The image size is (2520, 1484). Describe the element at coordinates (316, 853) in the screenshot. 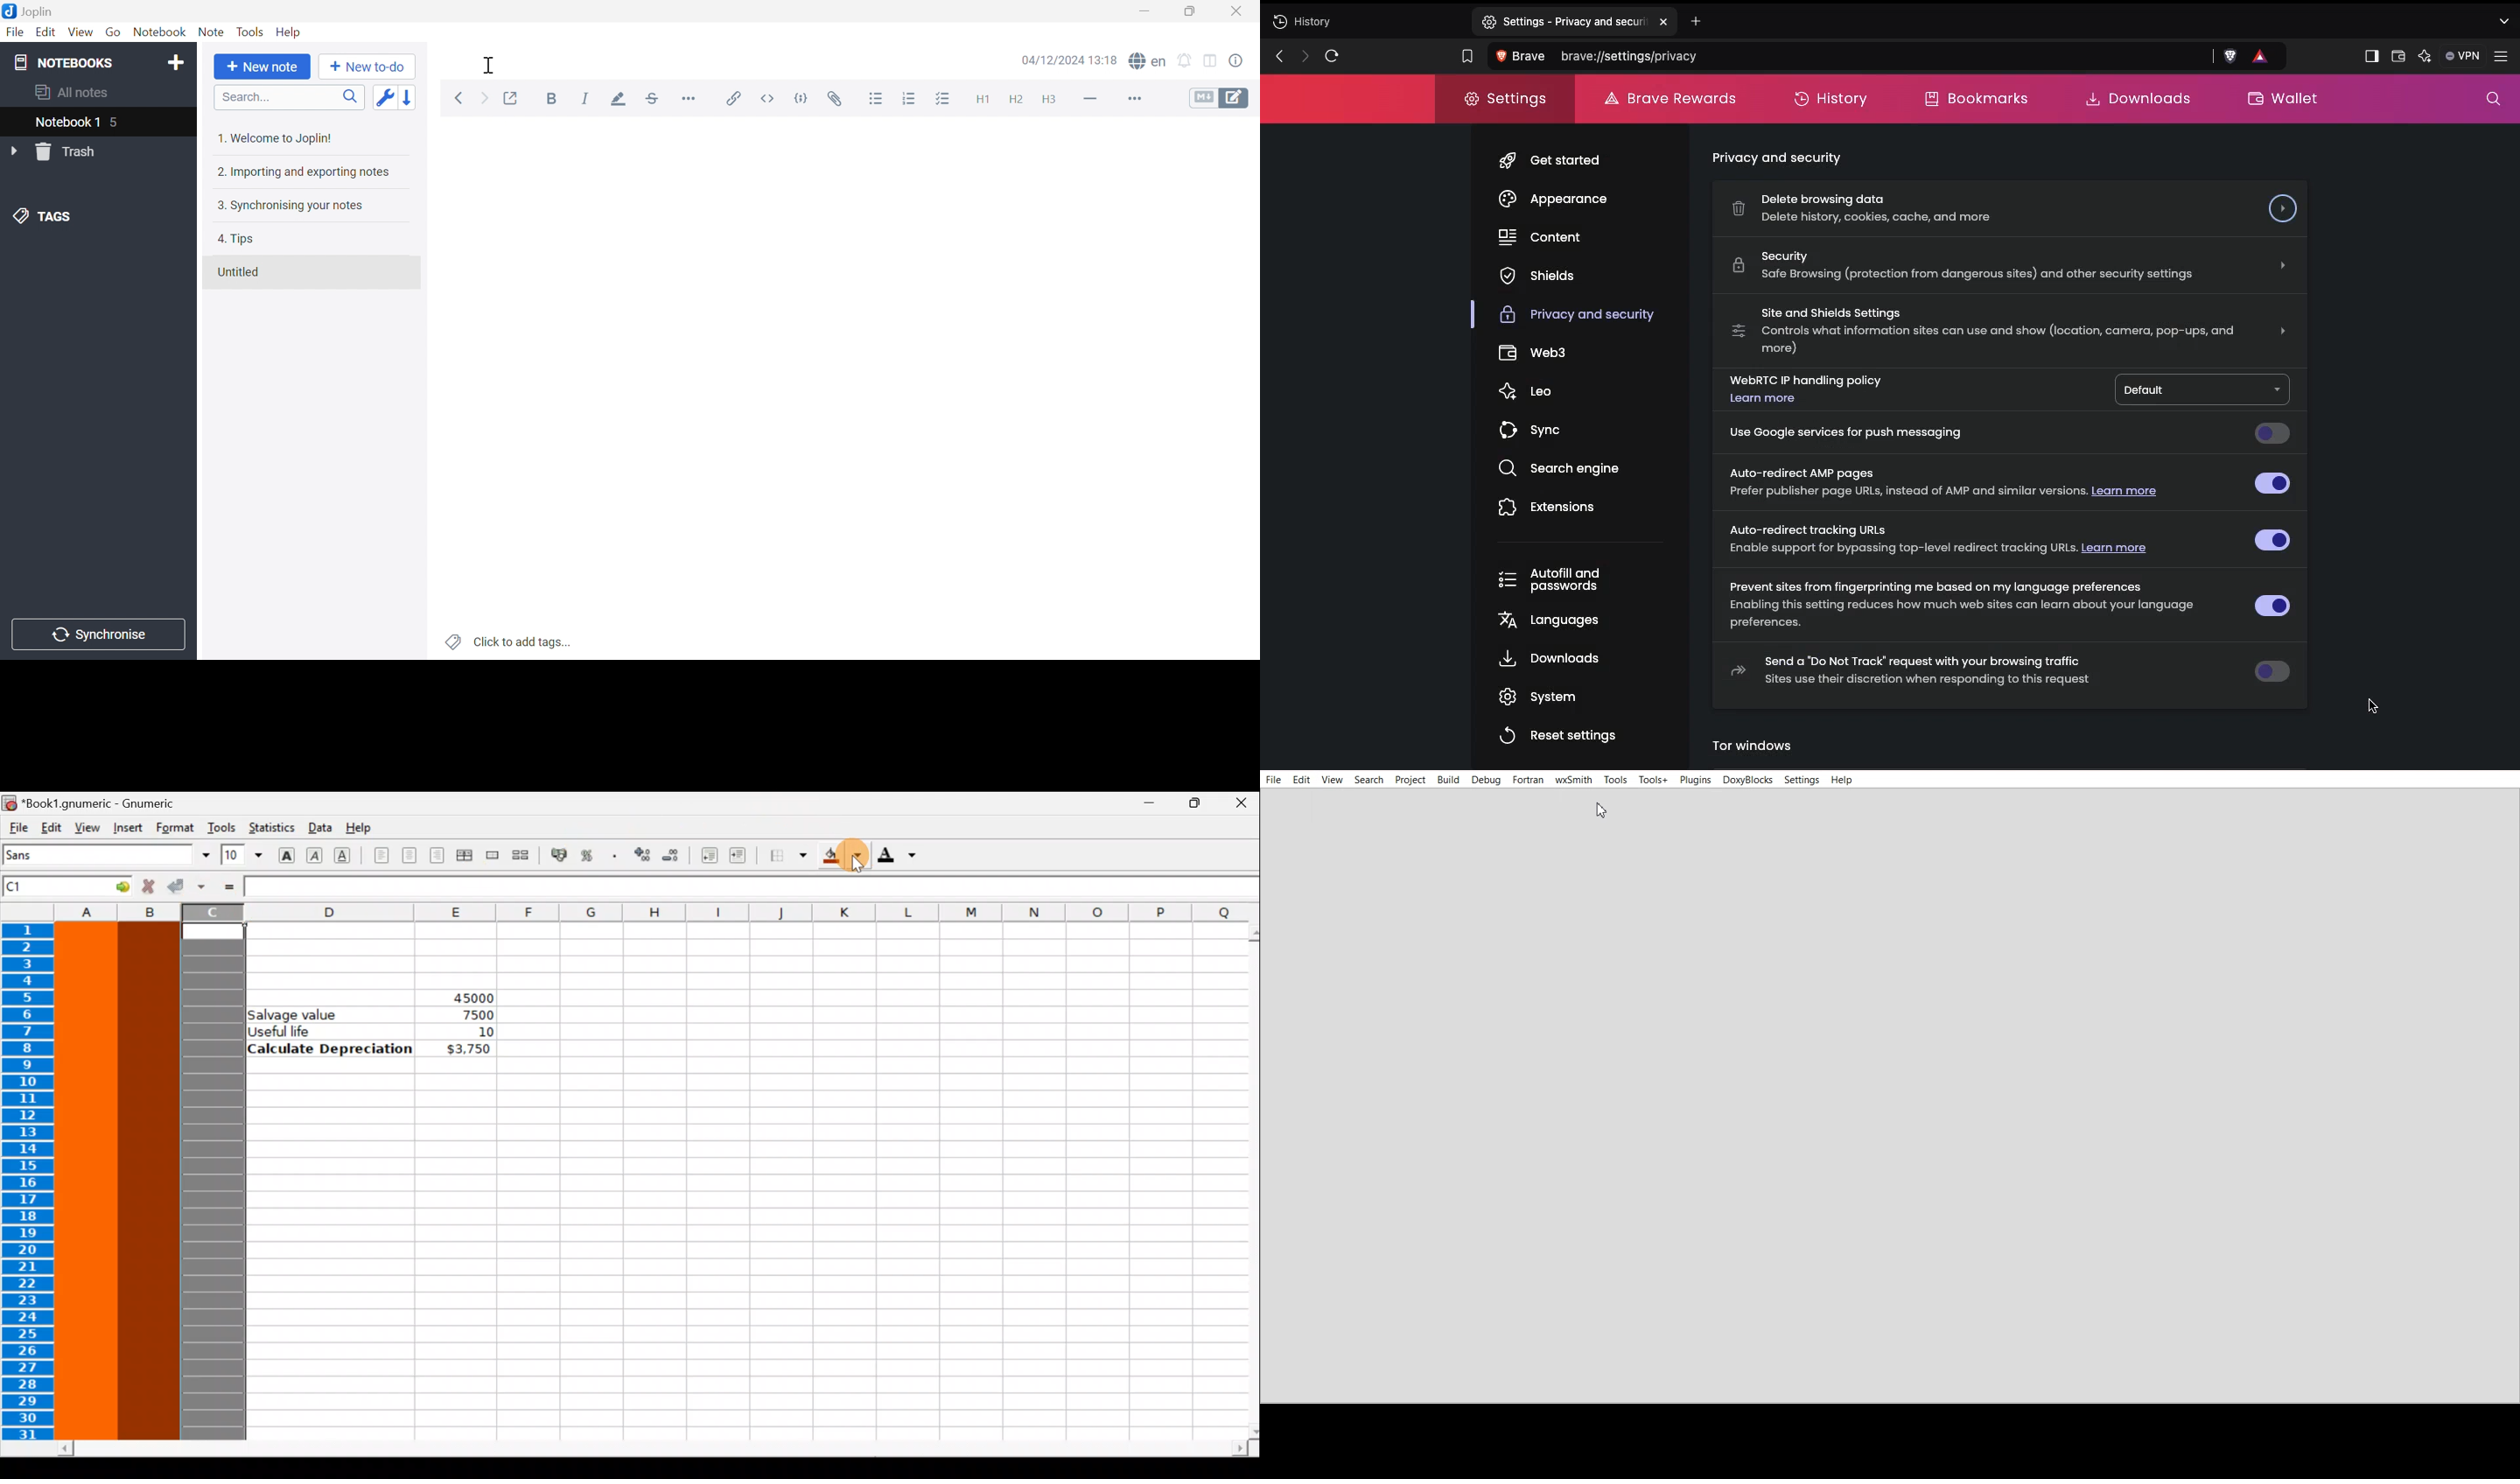

I see `Italic` at that location.